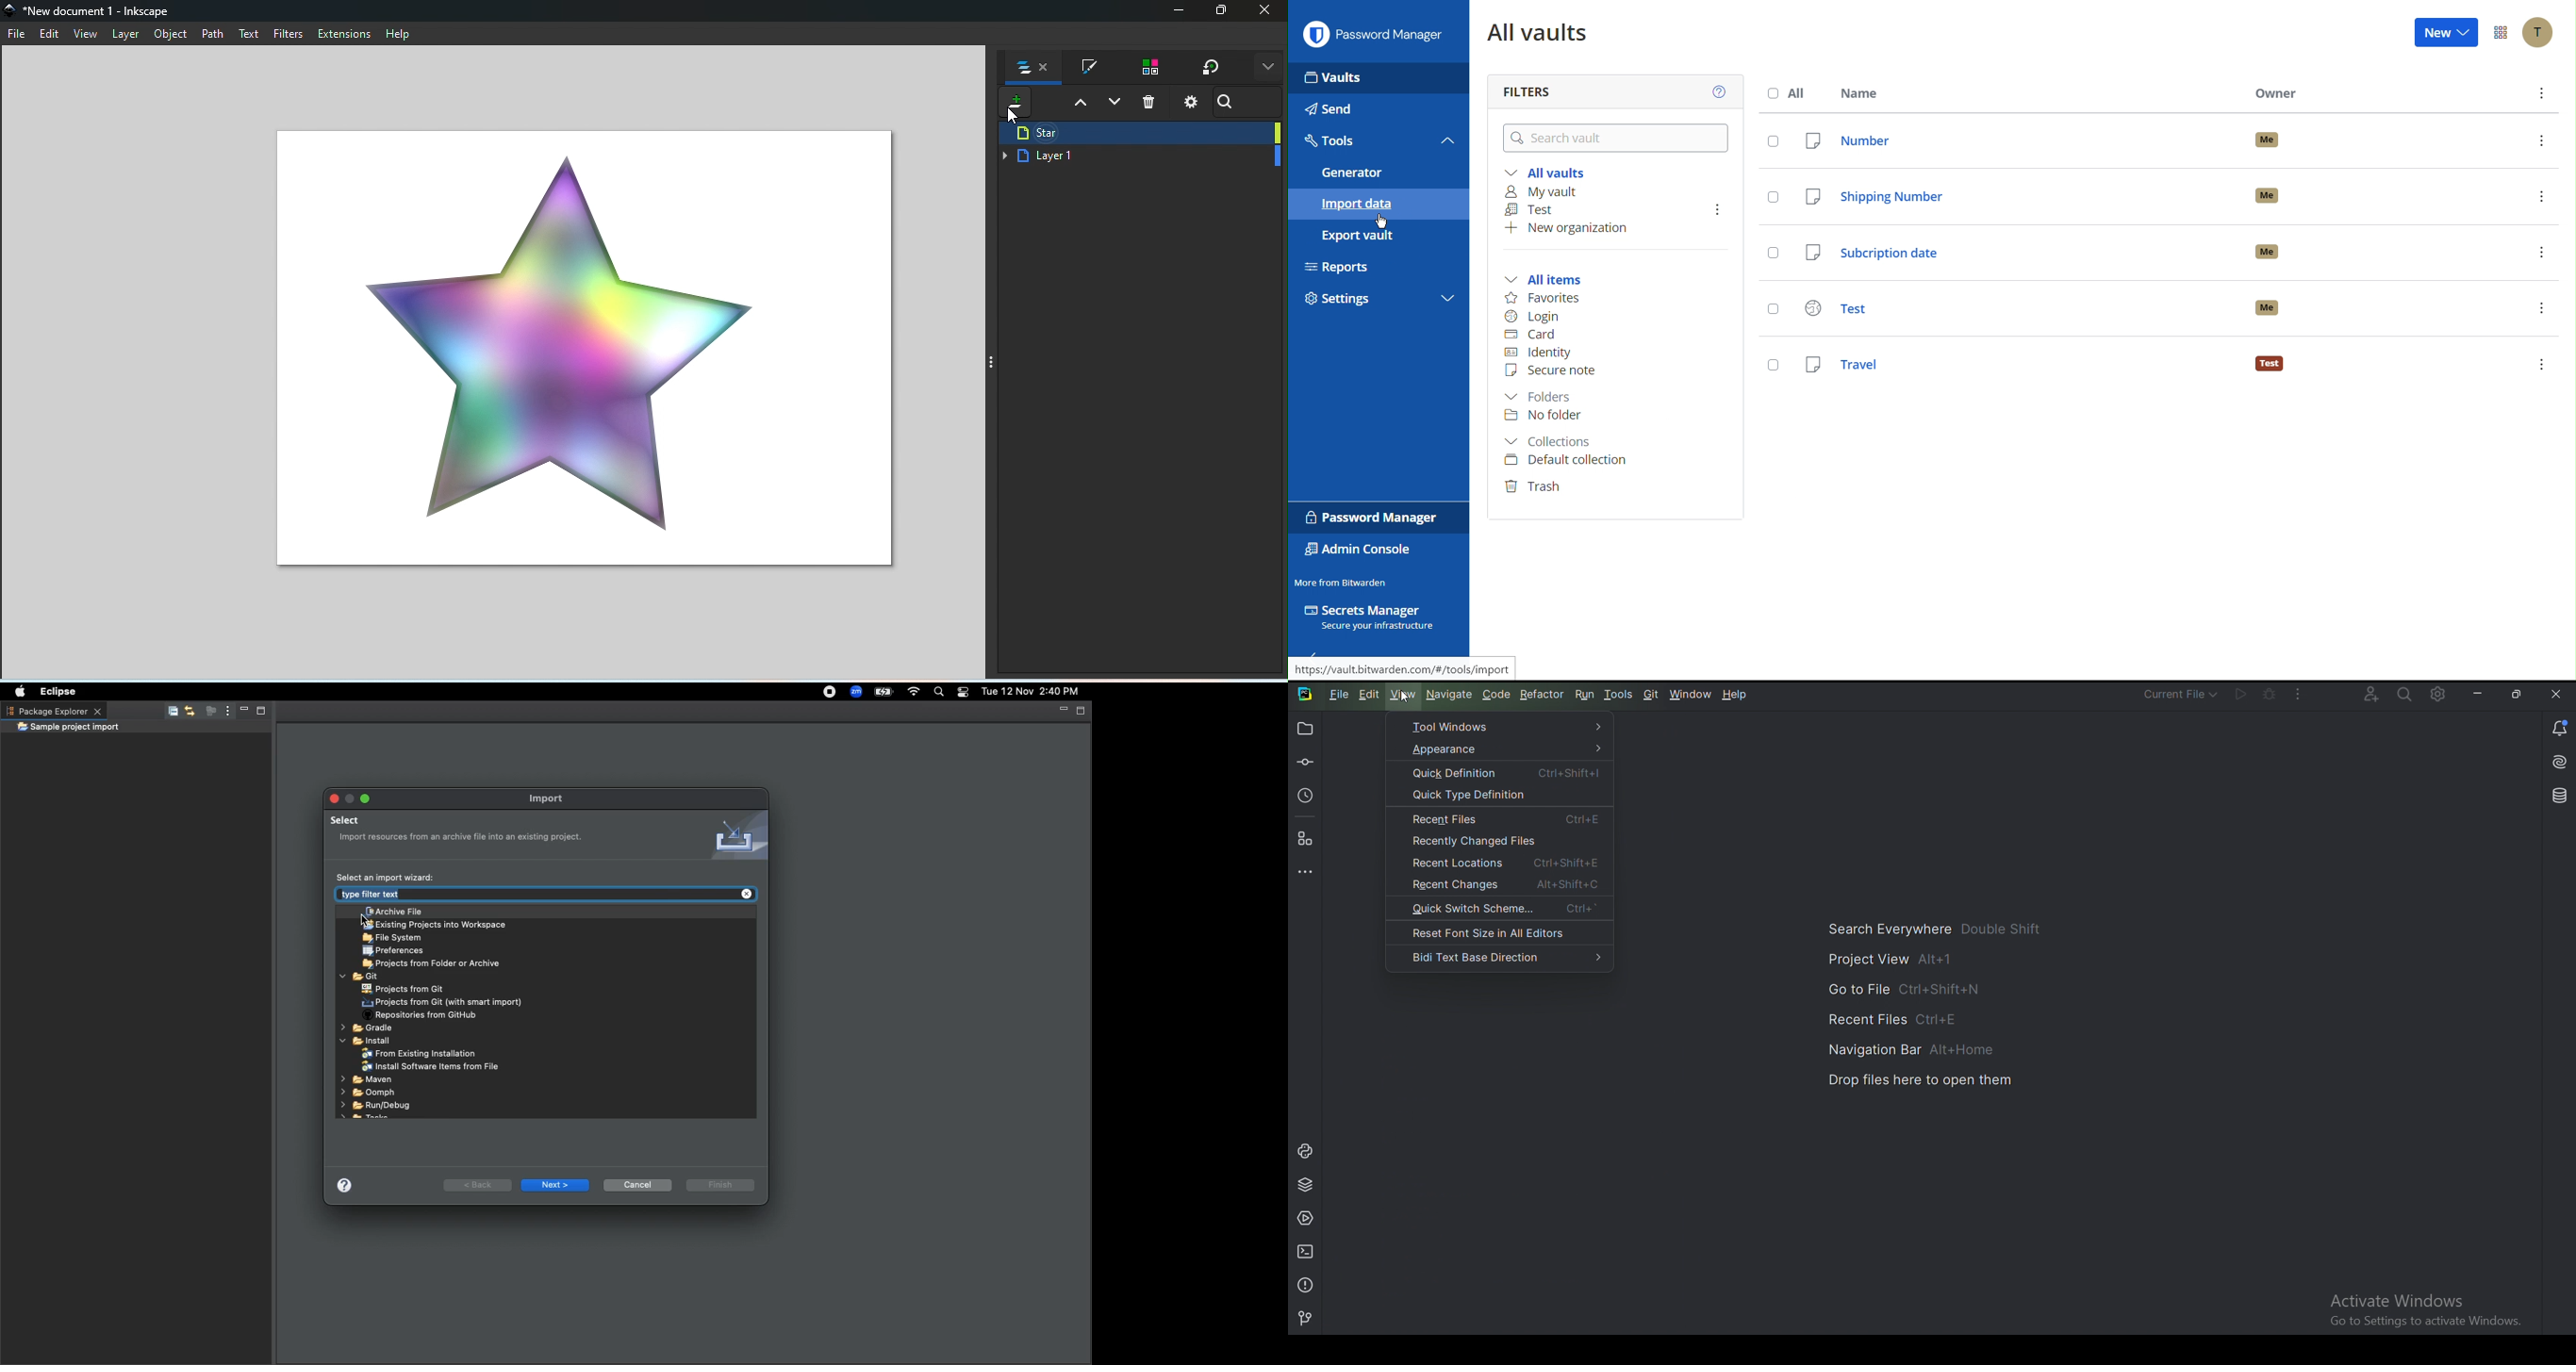  Describe the element at coordinates (1585, 694) in the screenshot. I see `Run ` at that location.